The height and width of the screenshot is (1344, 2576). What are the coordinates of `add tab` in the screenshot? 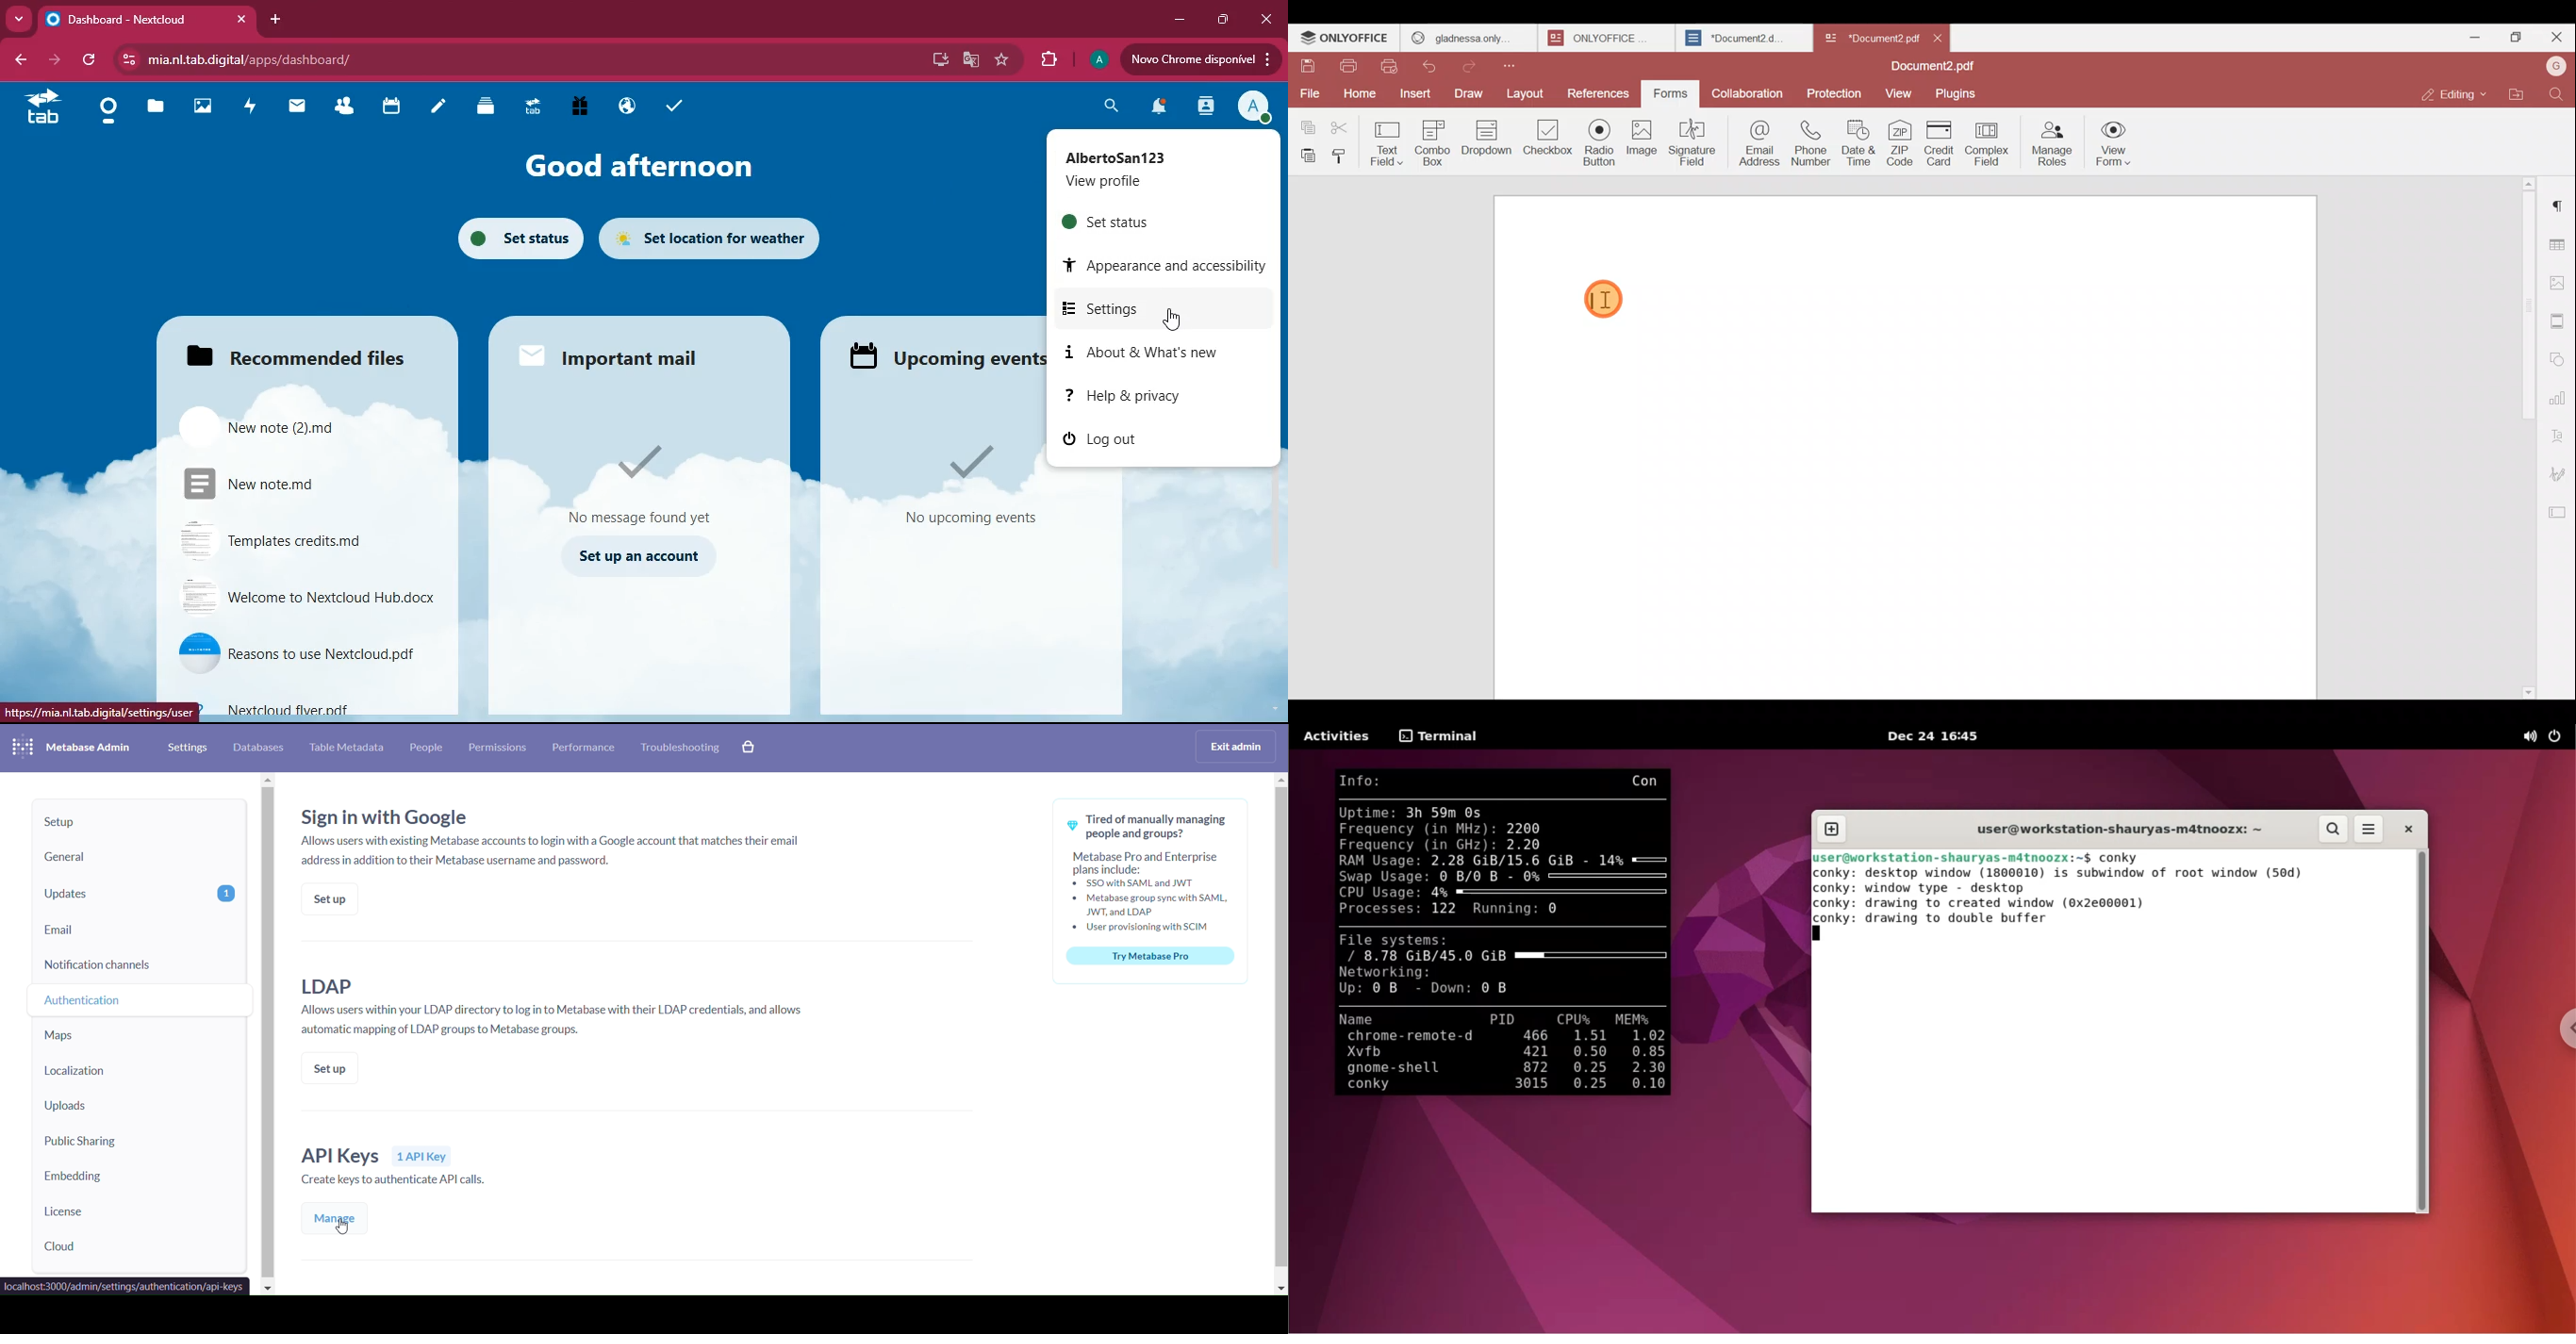 It's located at (272, 20).